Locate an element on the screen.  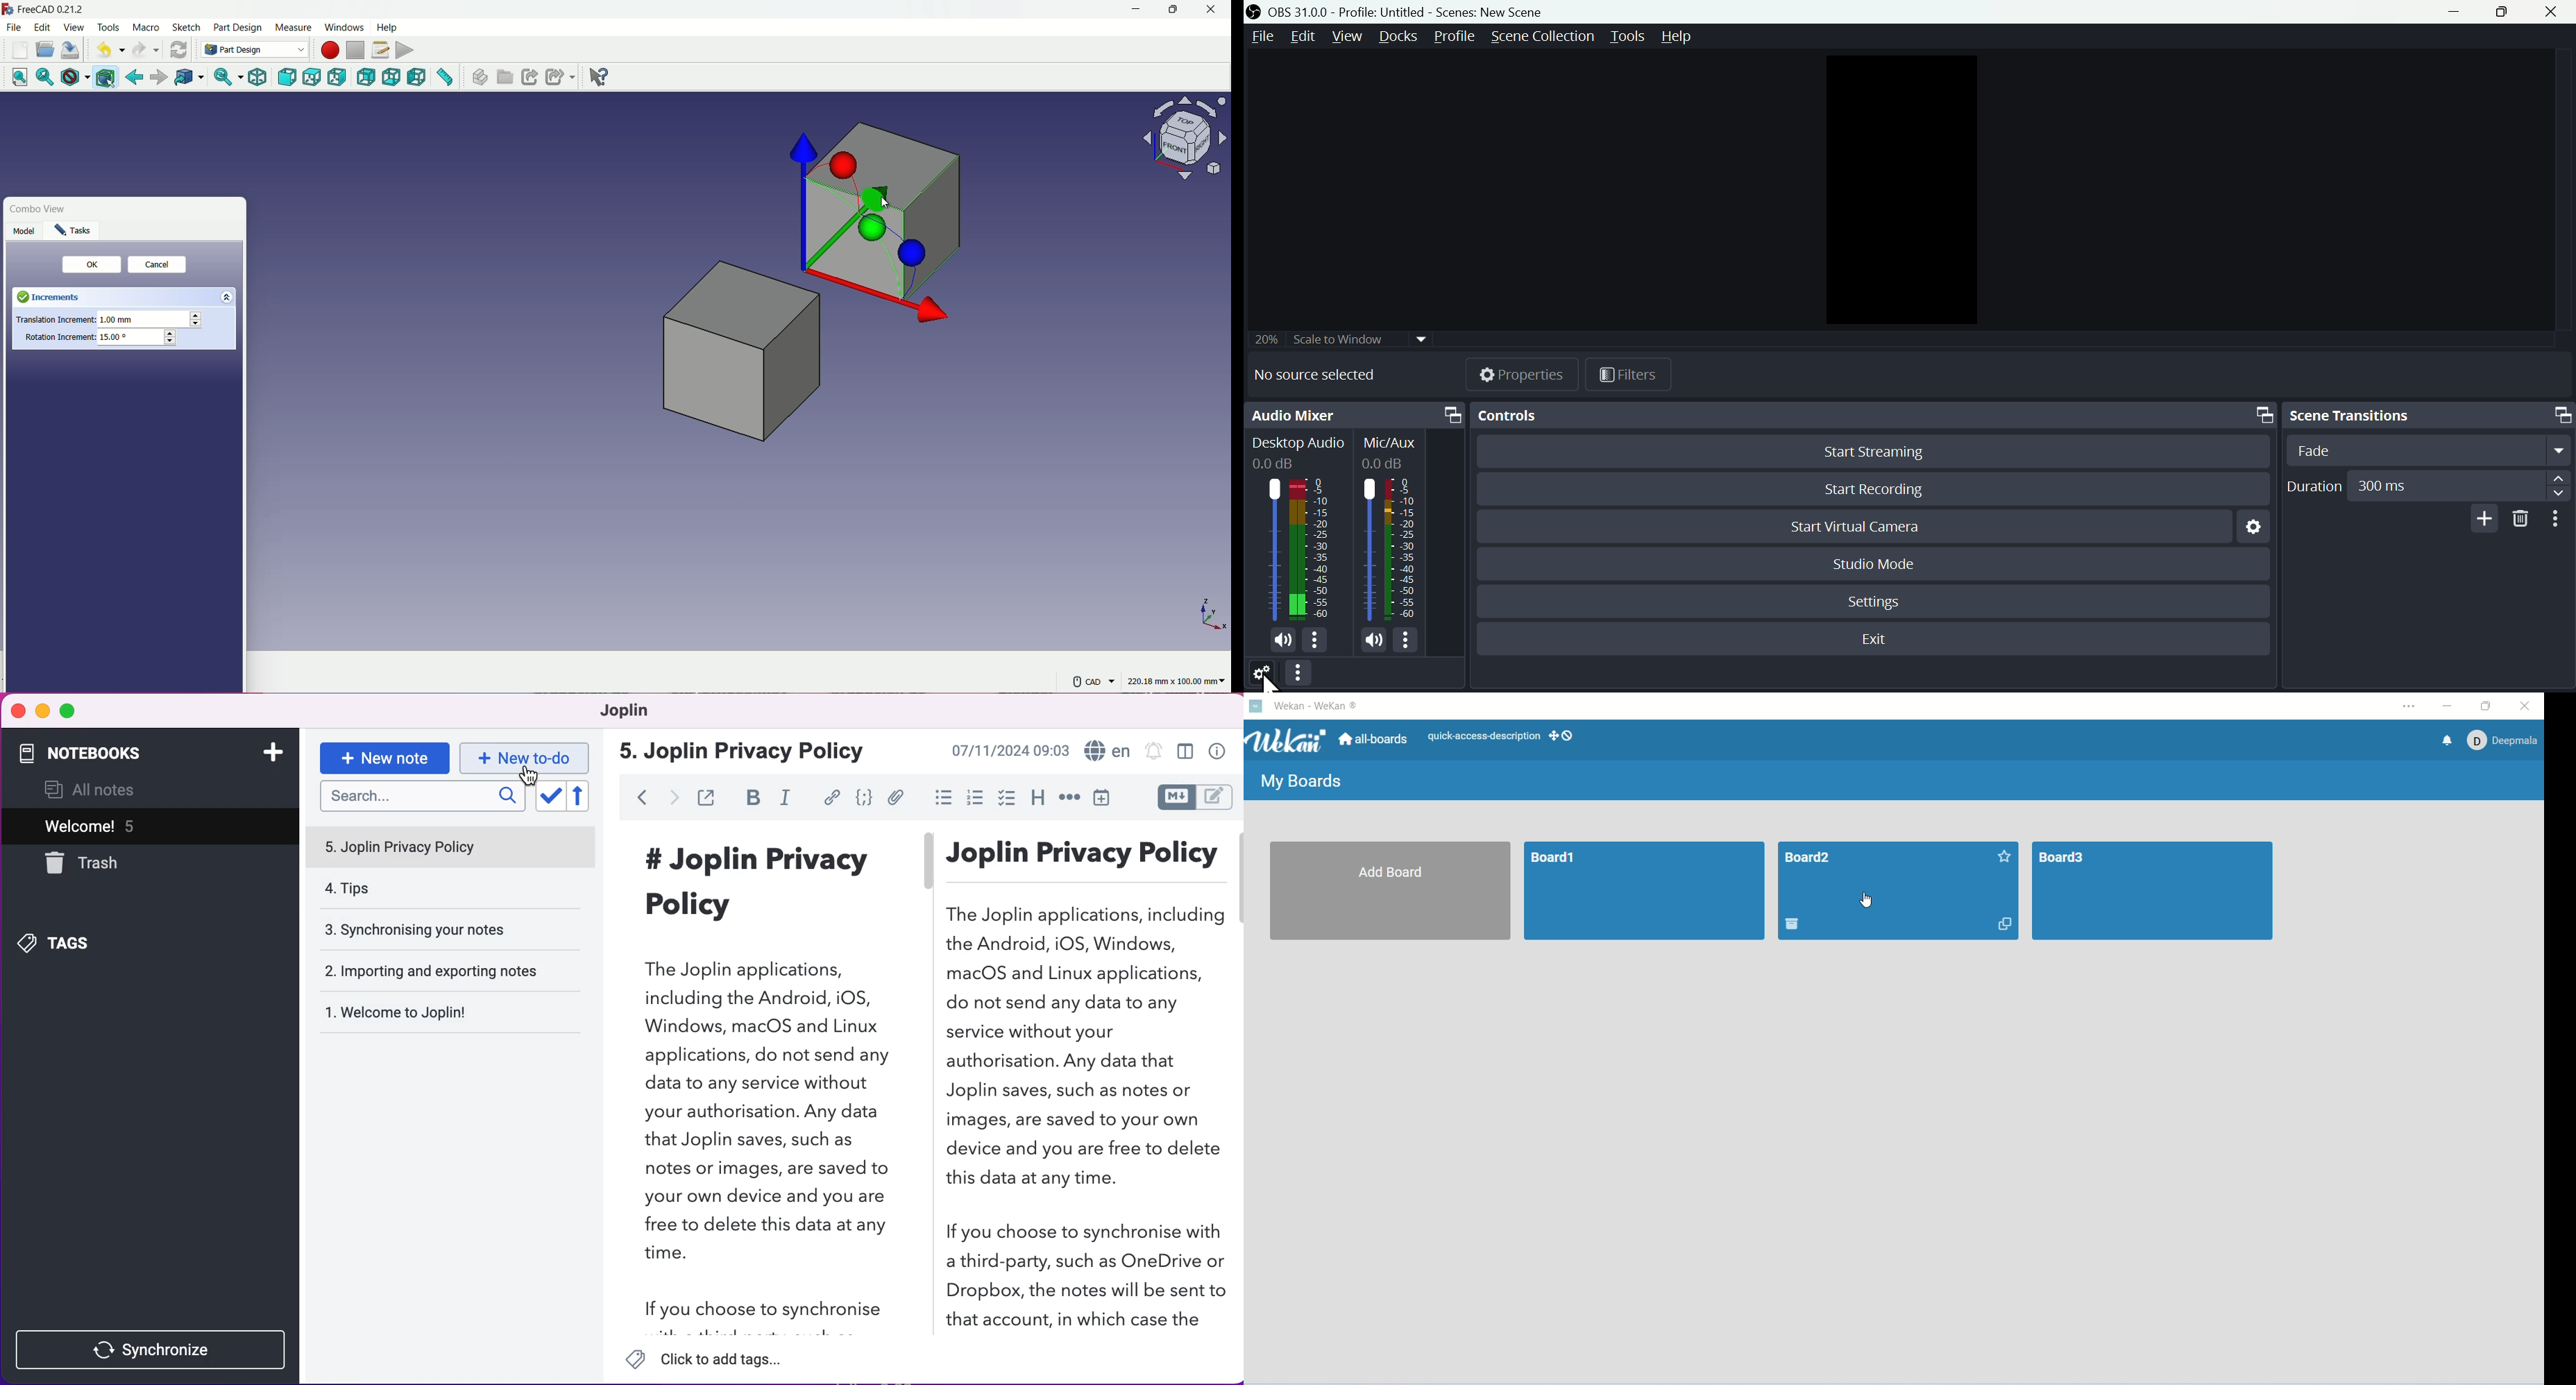
create part is located at coordinates (478, 78).